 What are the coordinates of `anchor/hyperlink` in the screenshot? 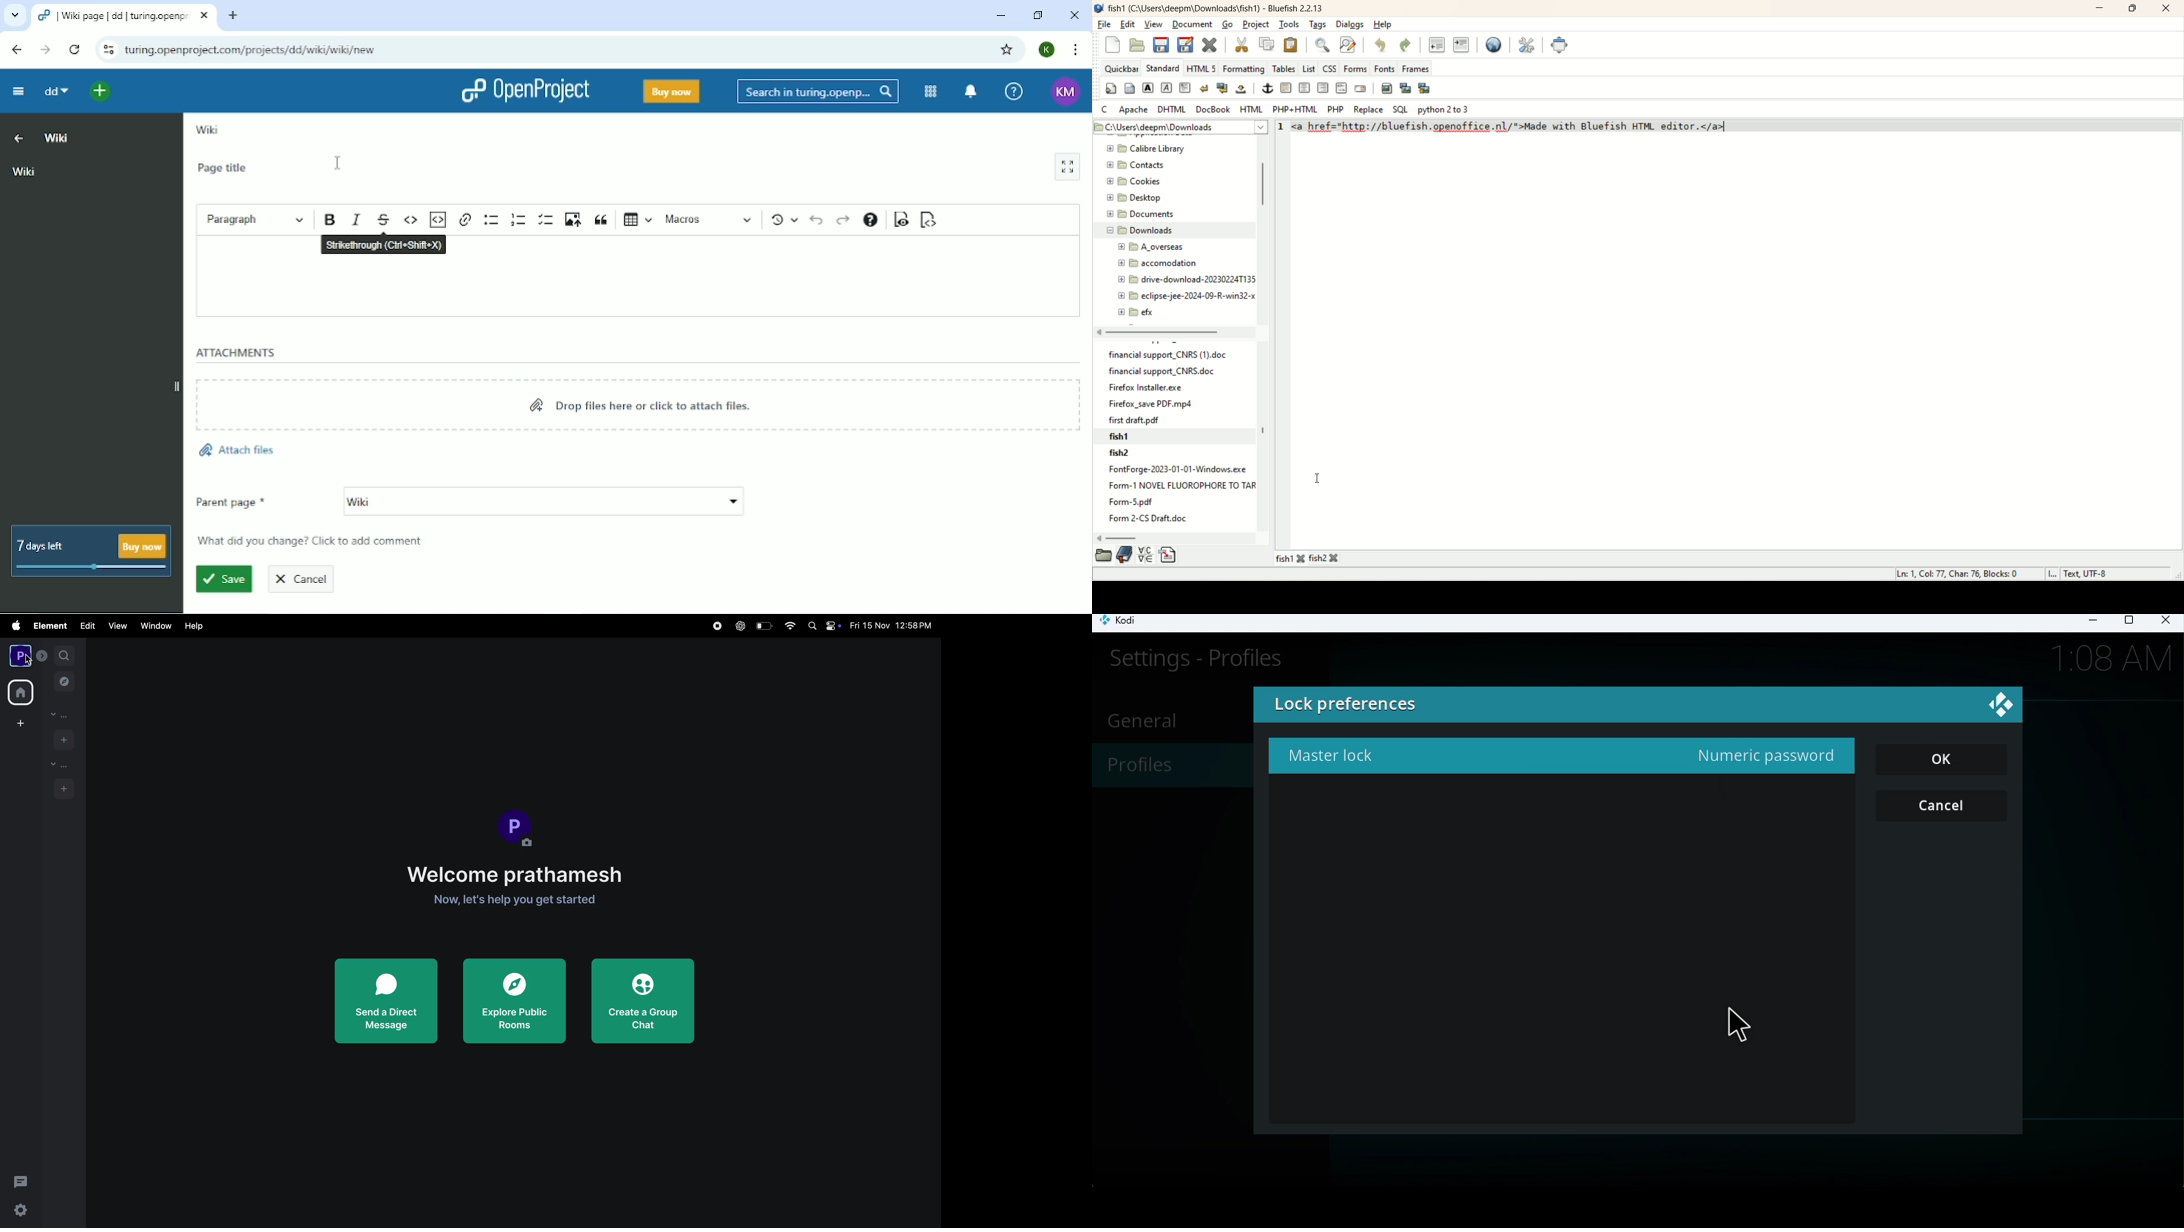 It's located at (1265, 88).